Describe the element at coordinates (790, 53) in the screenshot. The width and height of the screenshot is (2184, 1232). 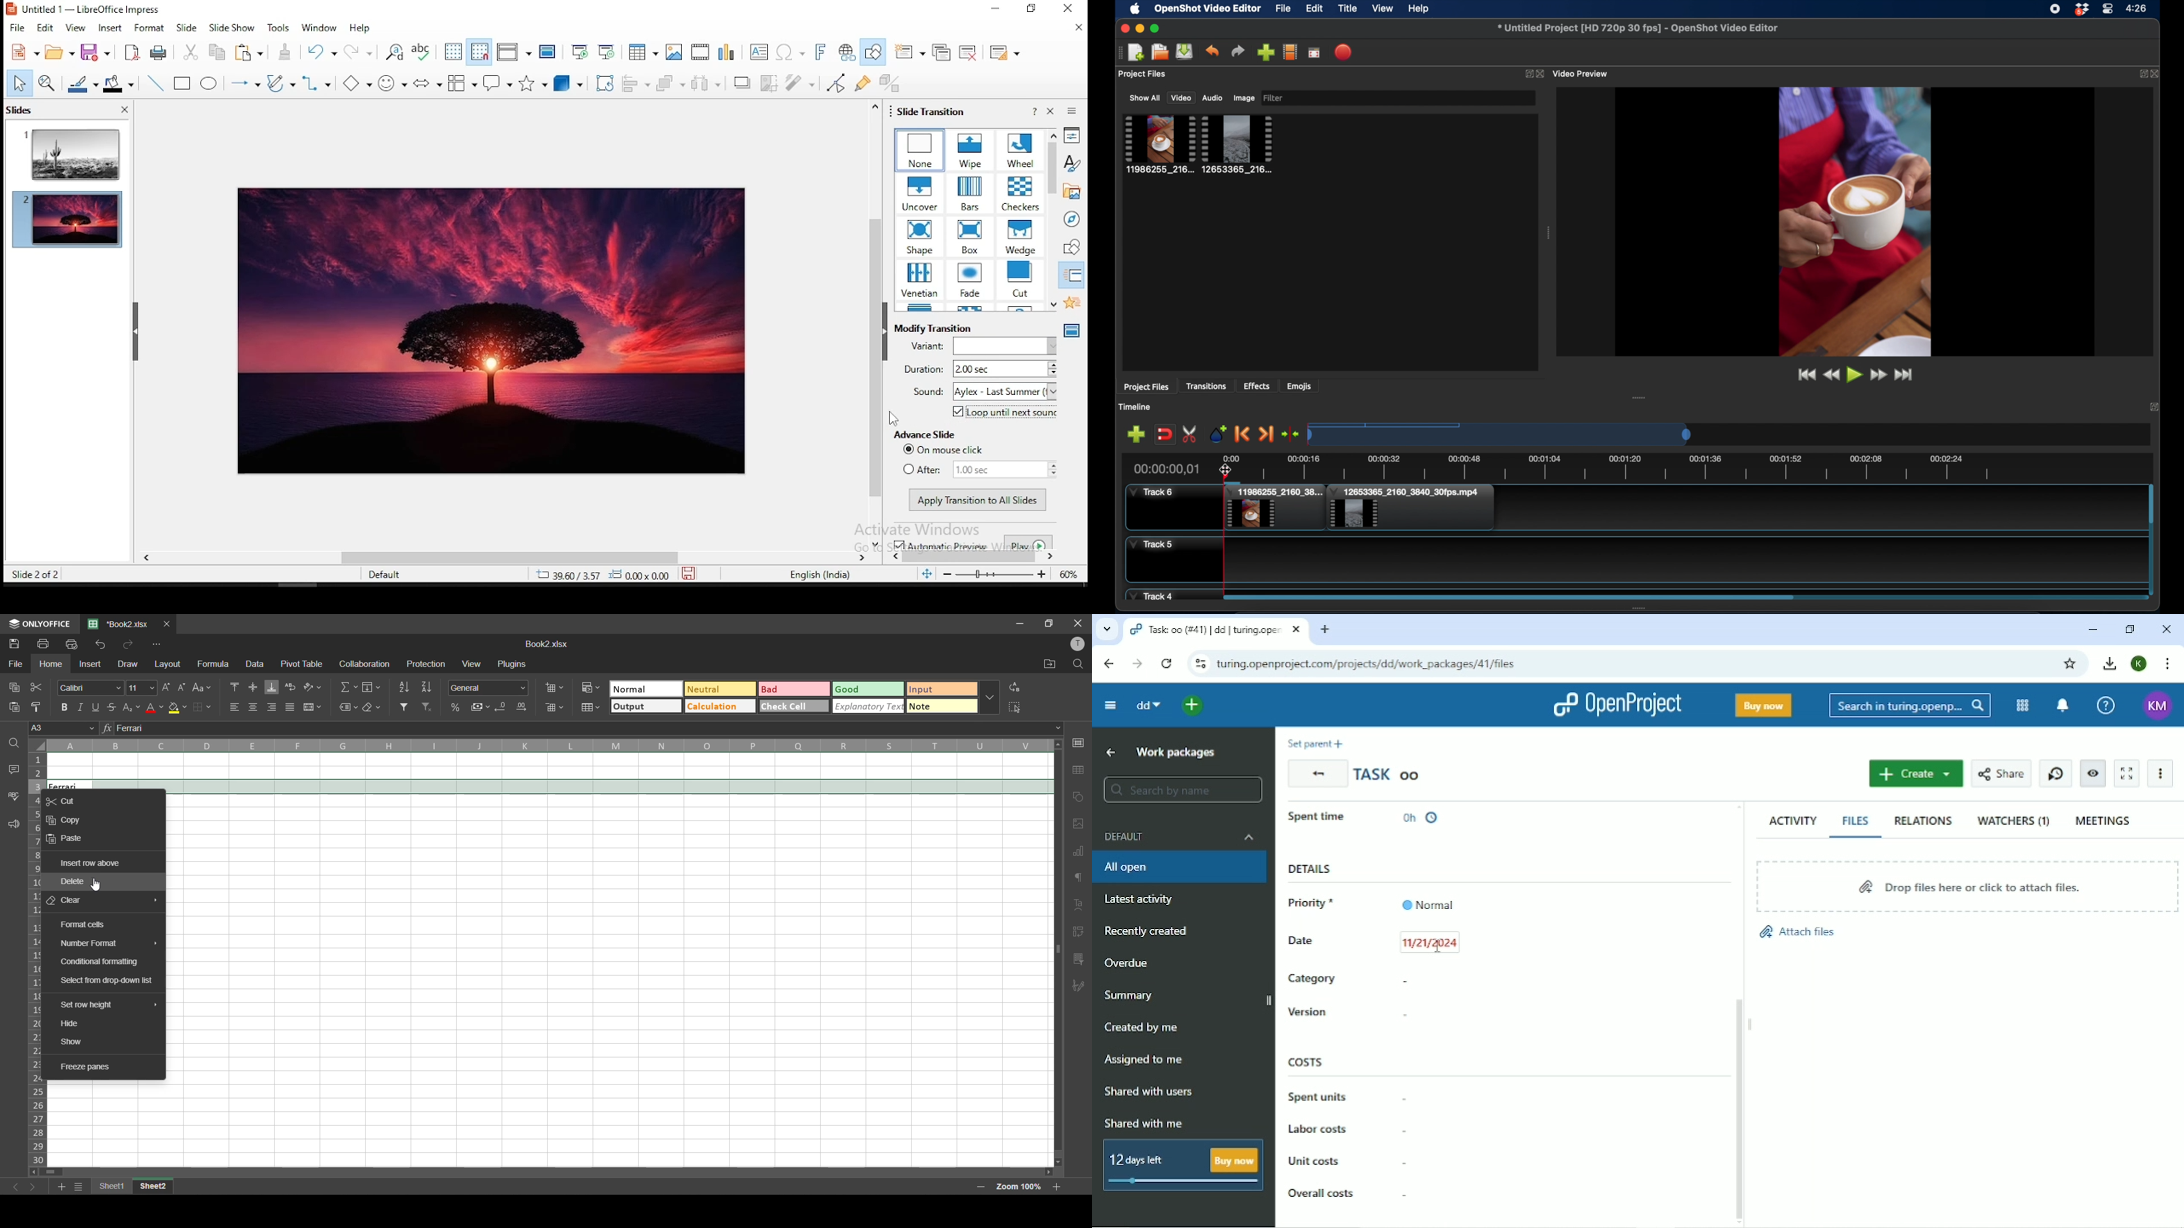
I see `special characters` at that location.